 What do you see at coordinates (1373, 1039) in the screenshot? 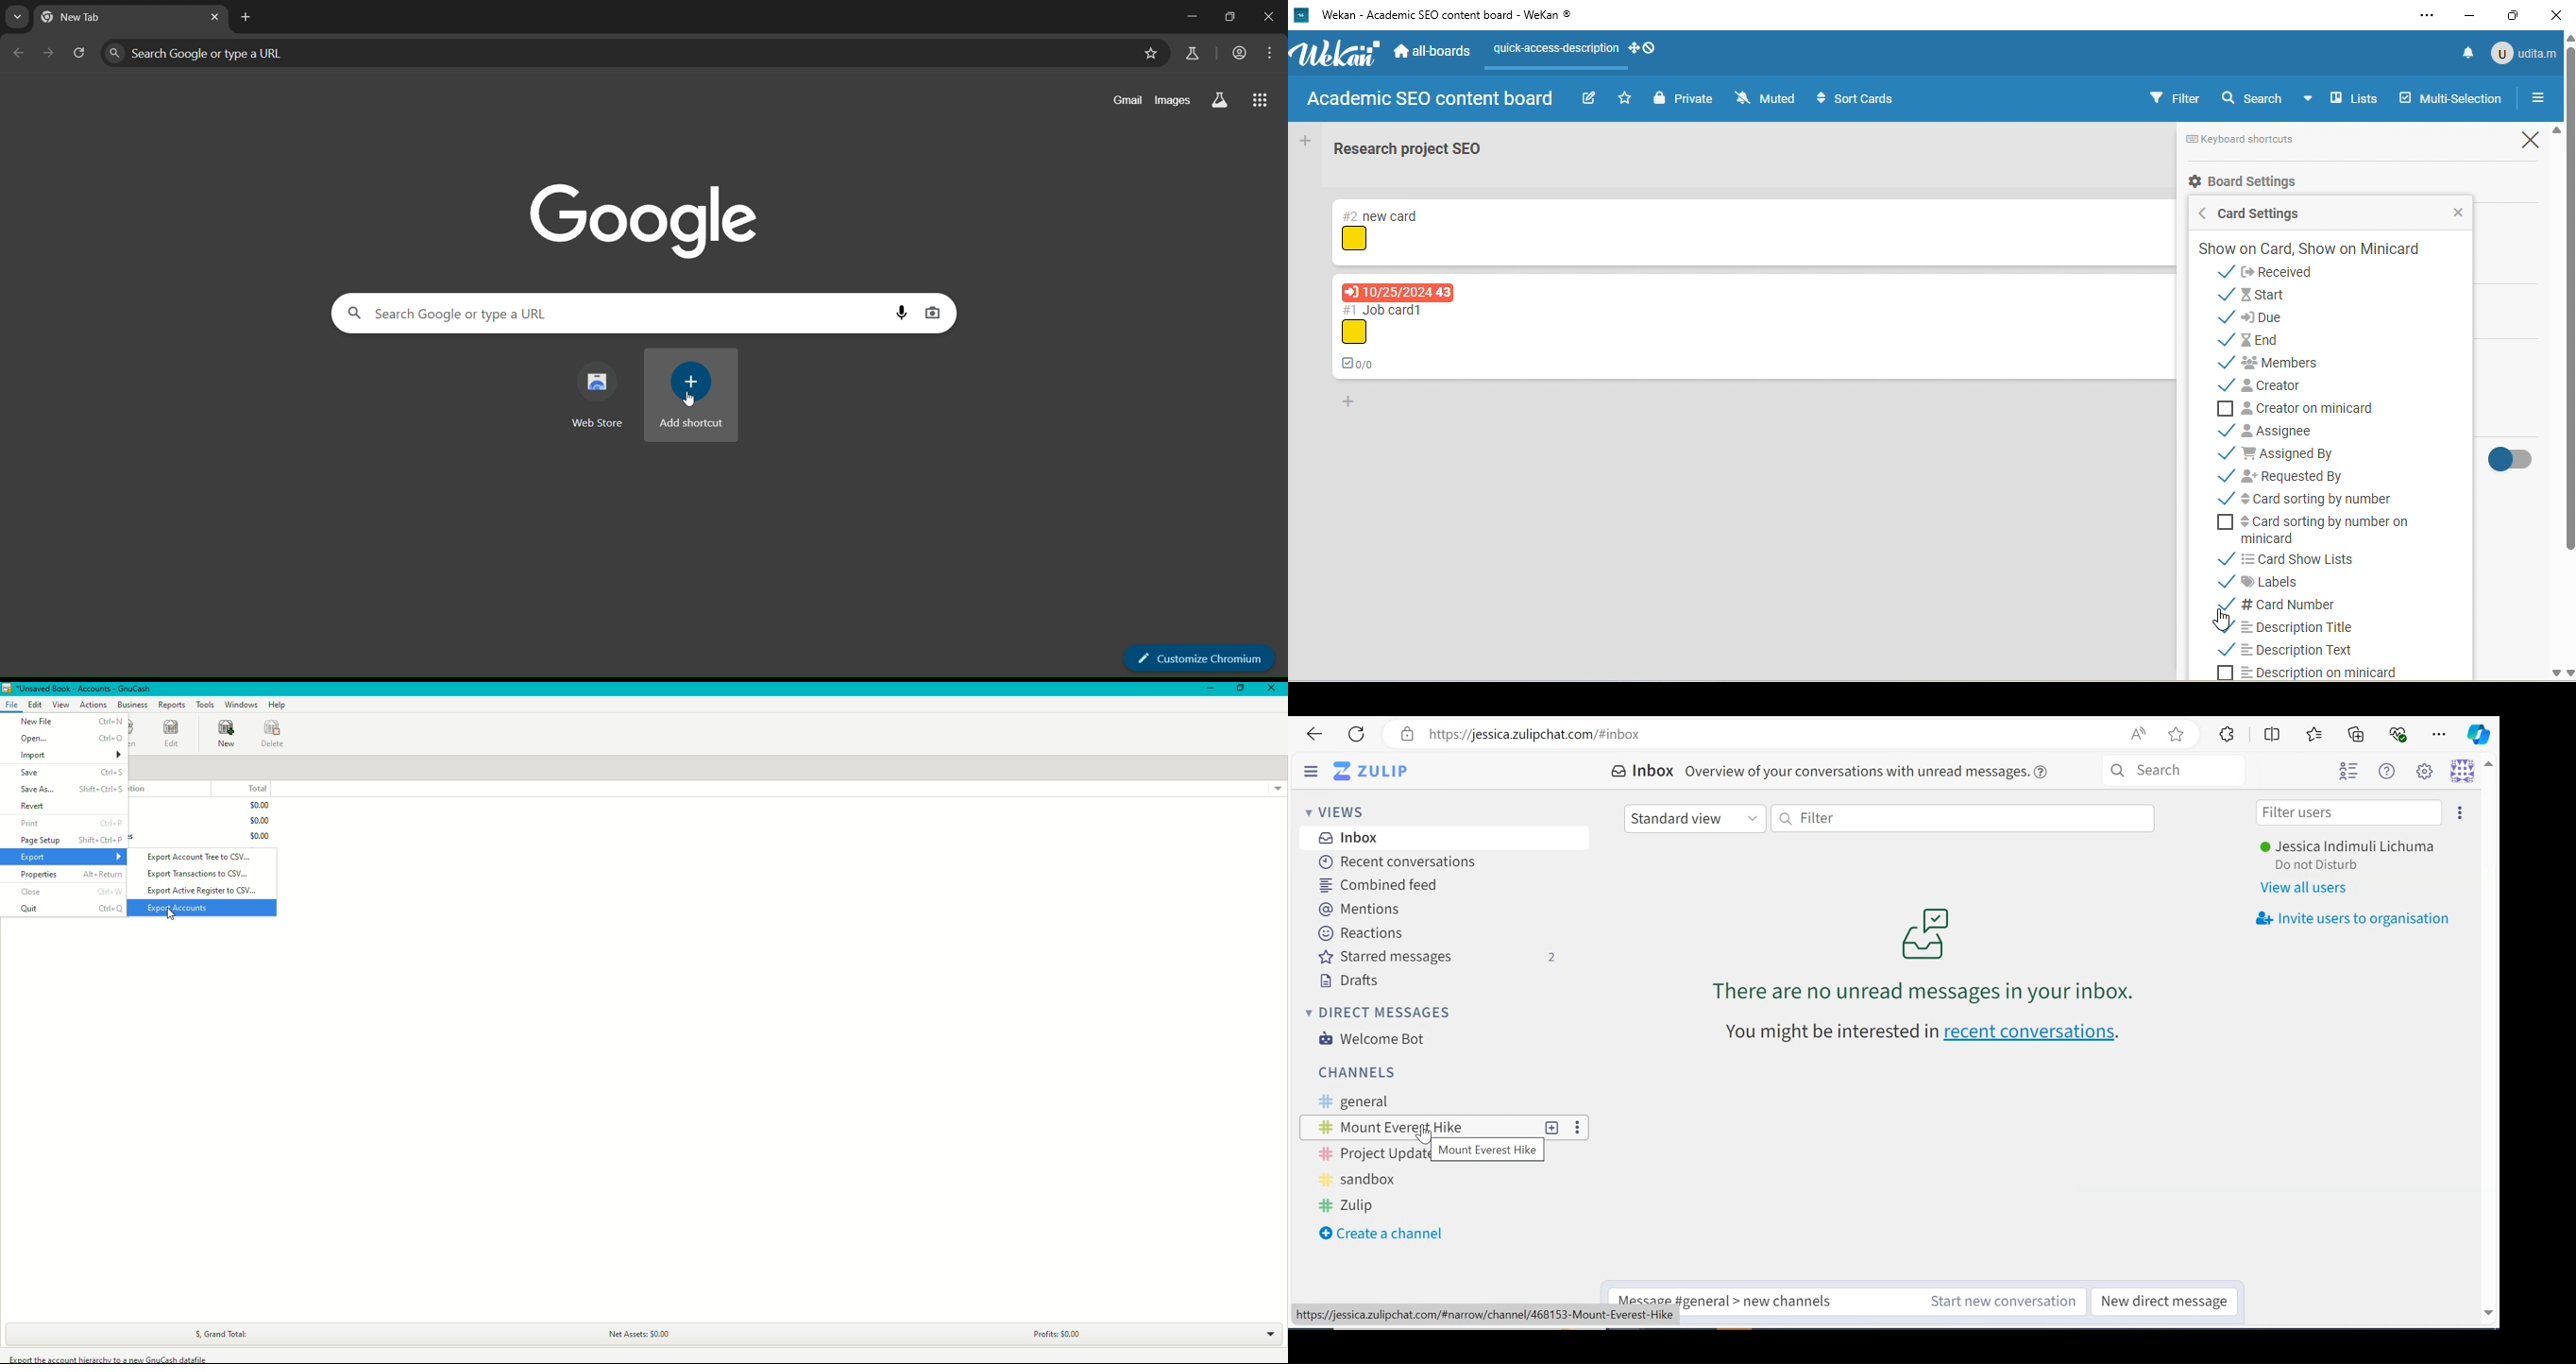
I see `Welcome Bot` at bounding box center [1373, 1039].